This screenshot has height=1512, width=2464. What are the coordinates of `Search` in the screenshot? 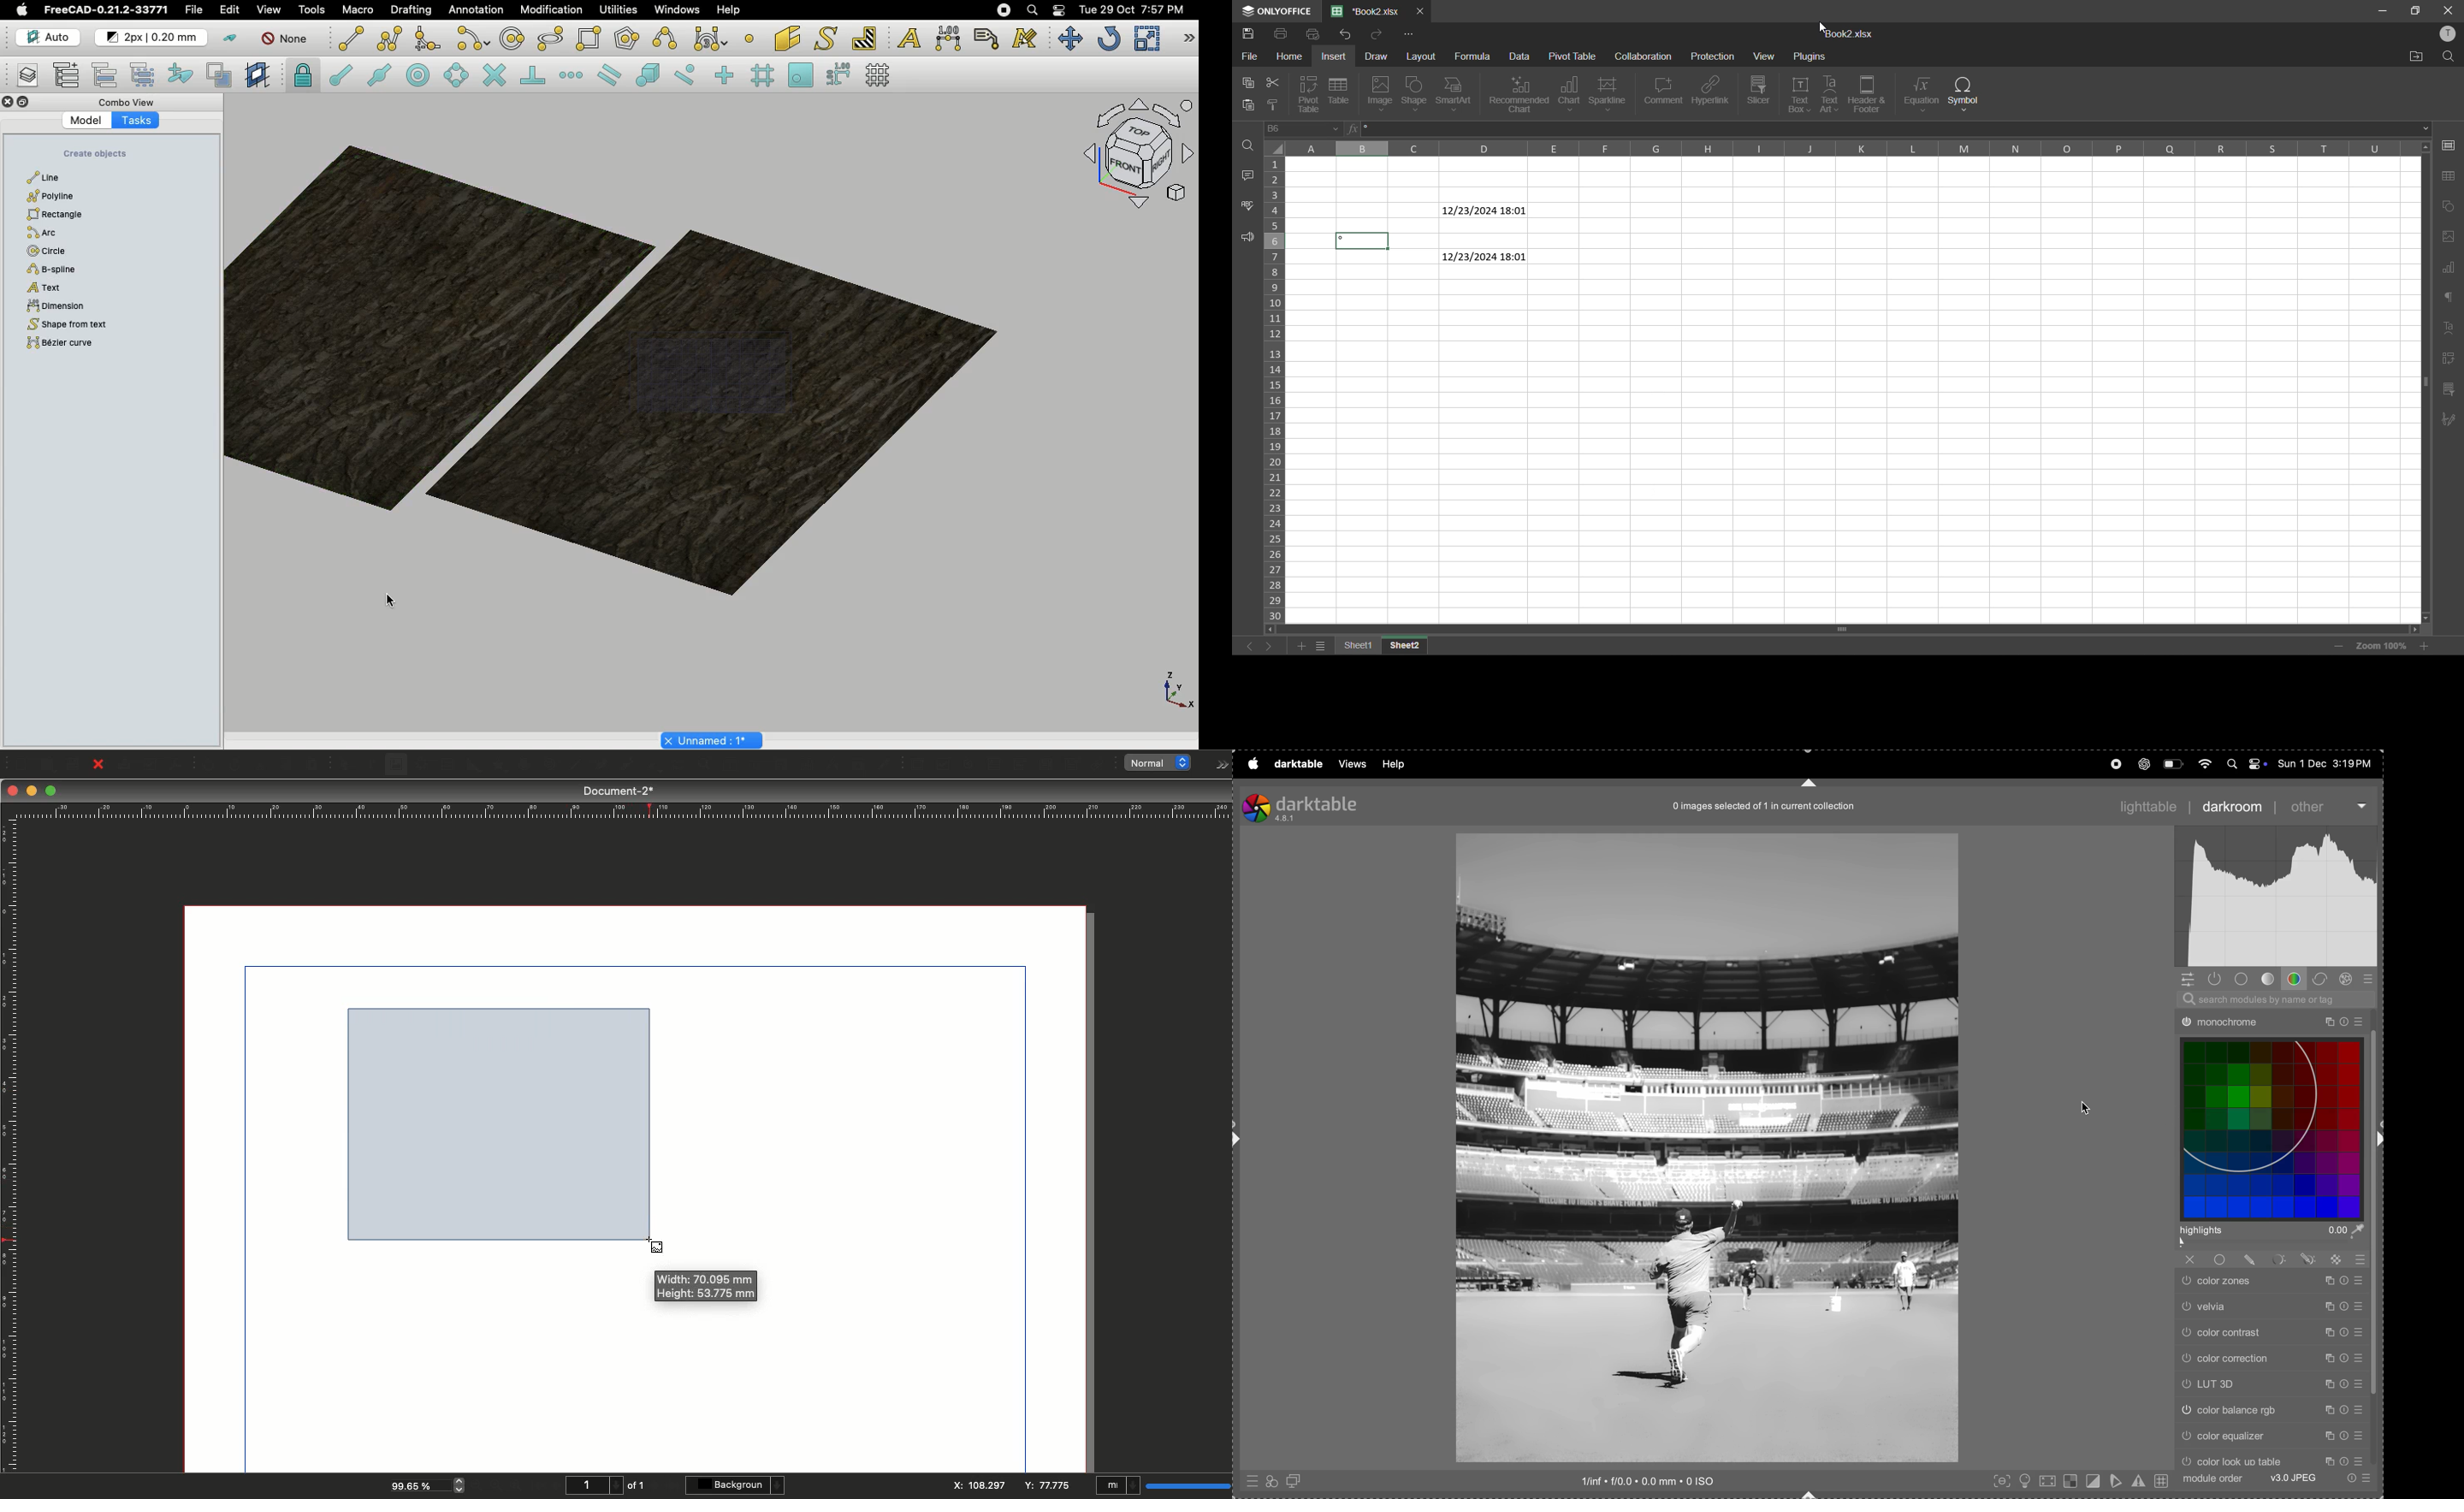 It's located at (1032, 10).